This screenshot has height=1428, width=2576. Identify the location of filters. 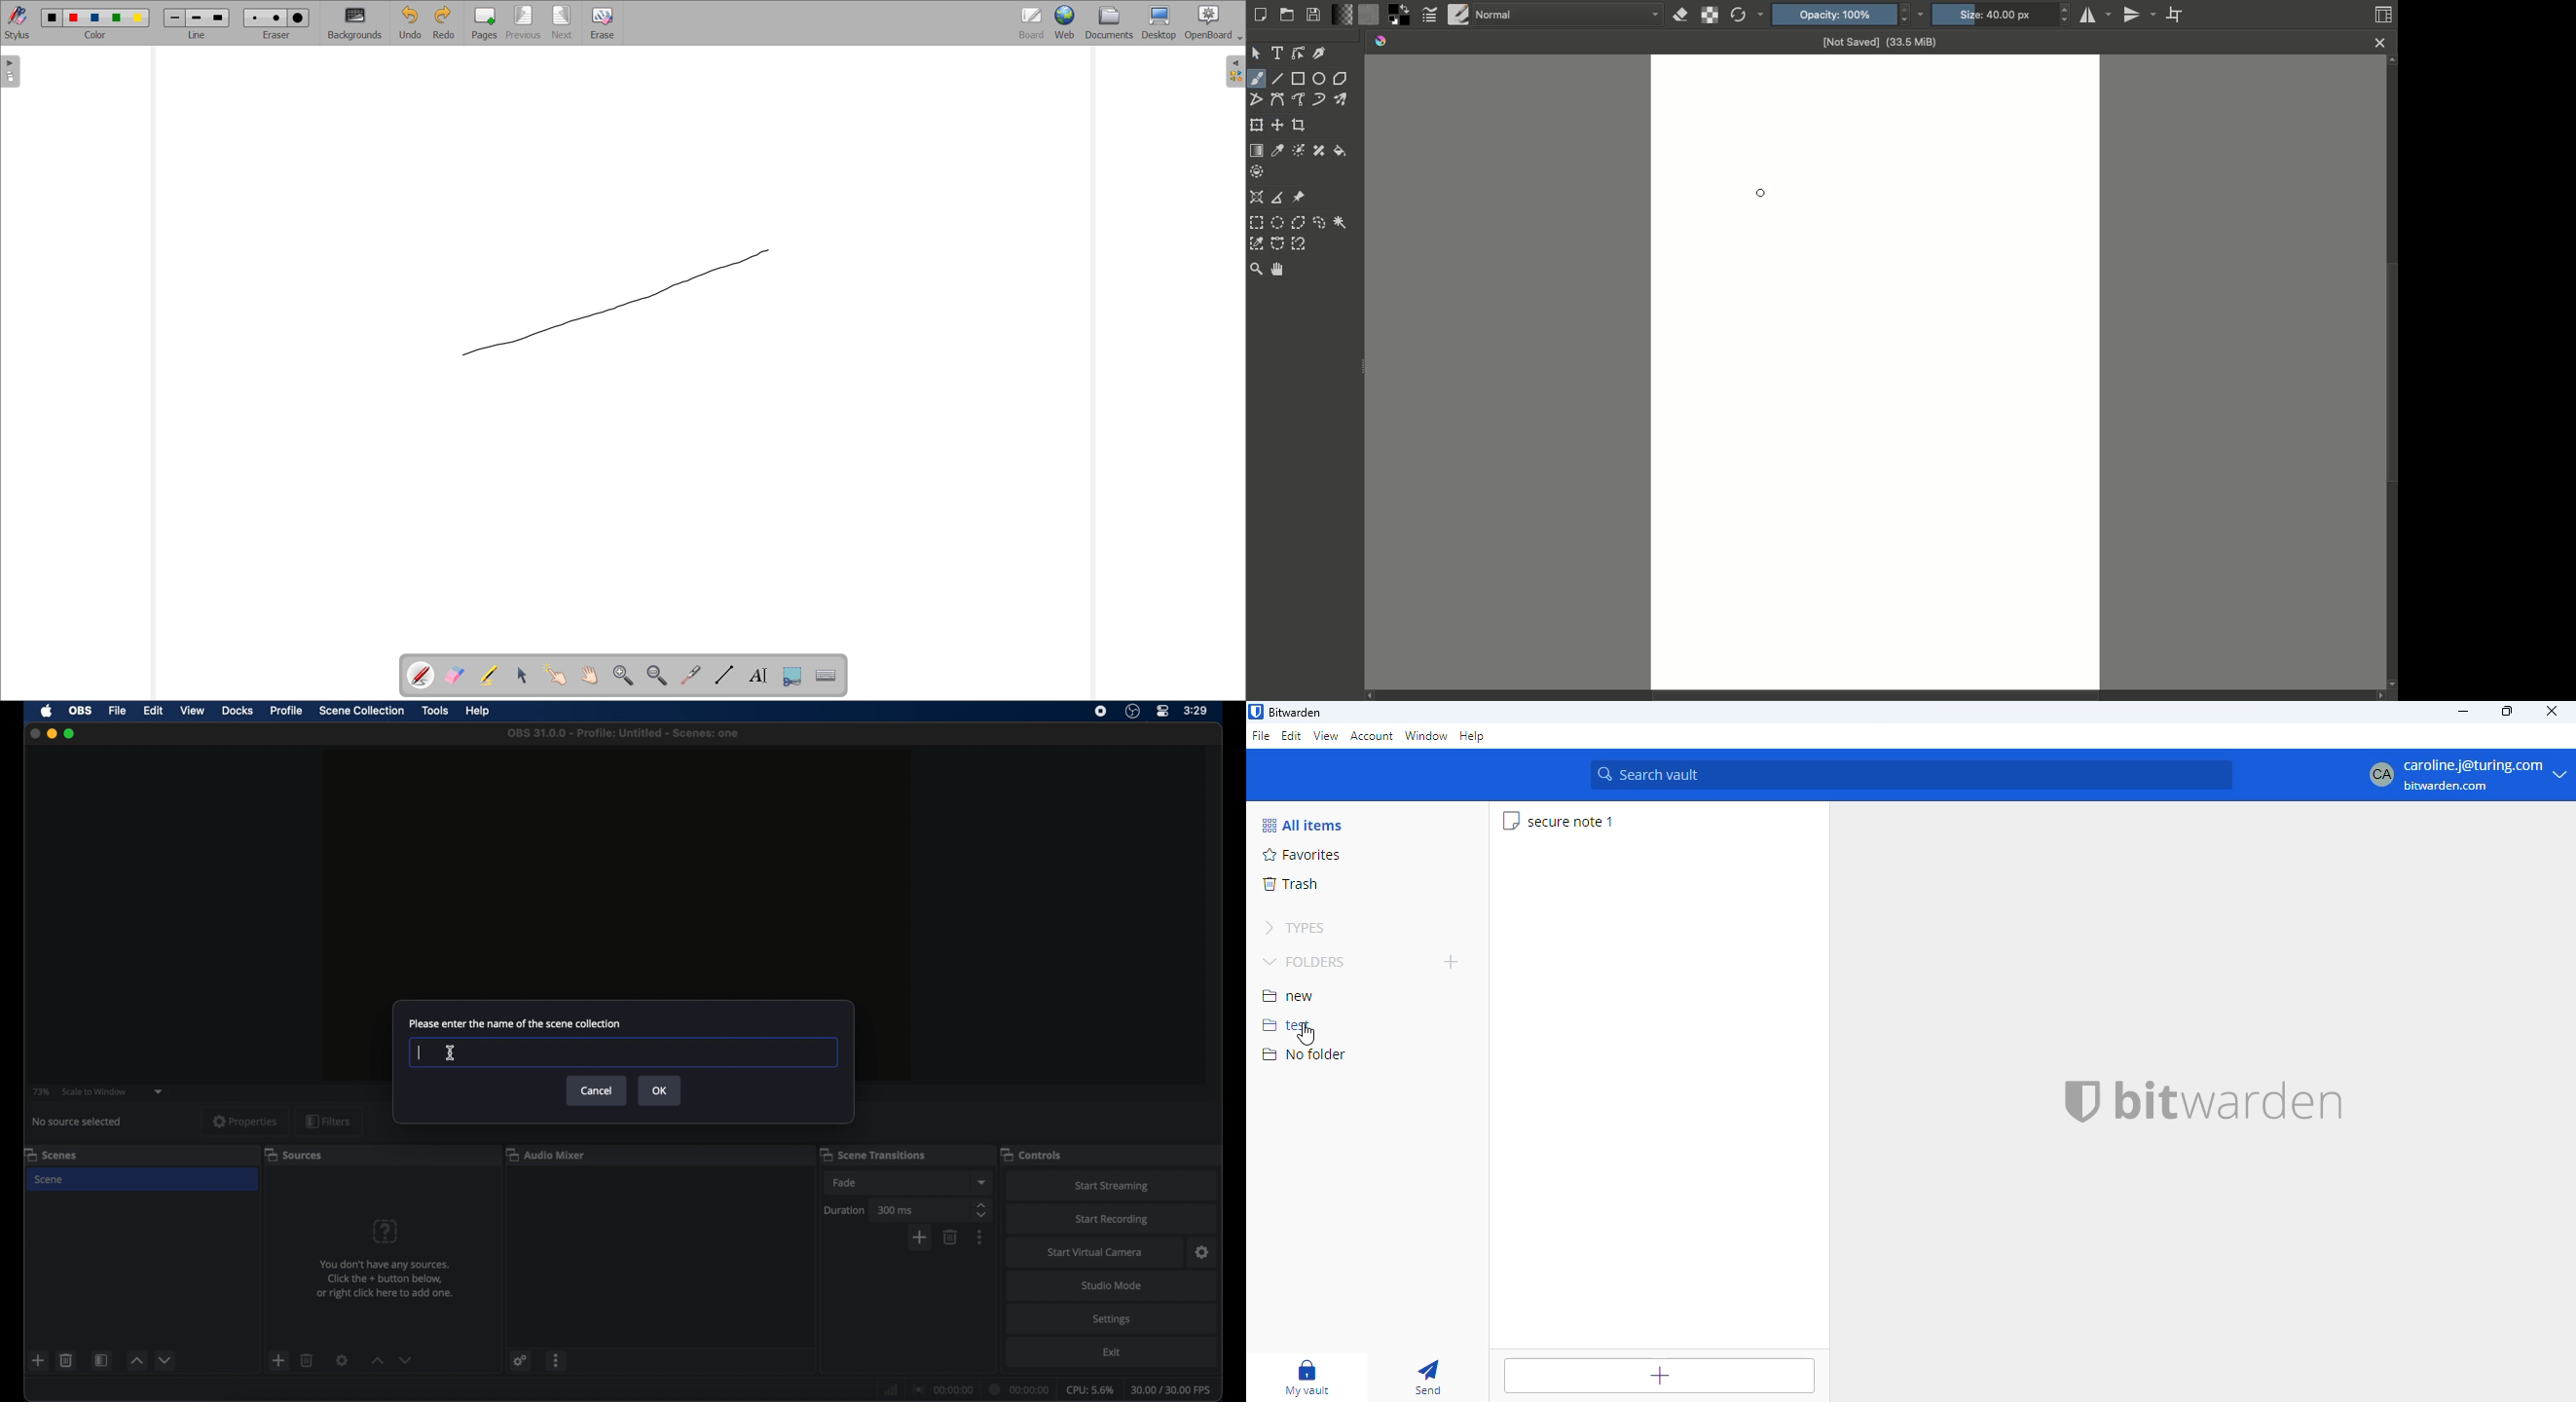
(328, 1122).